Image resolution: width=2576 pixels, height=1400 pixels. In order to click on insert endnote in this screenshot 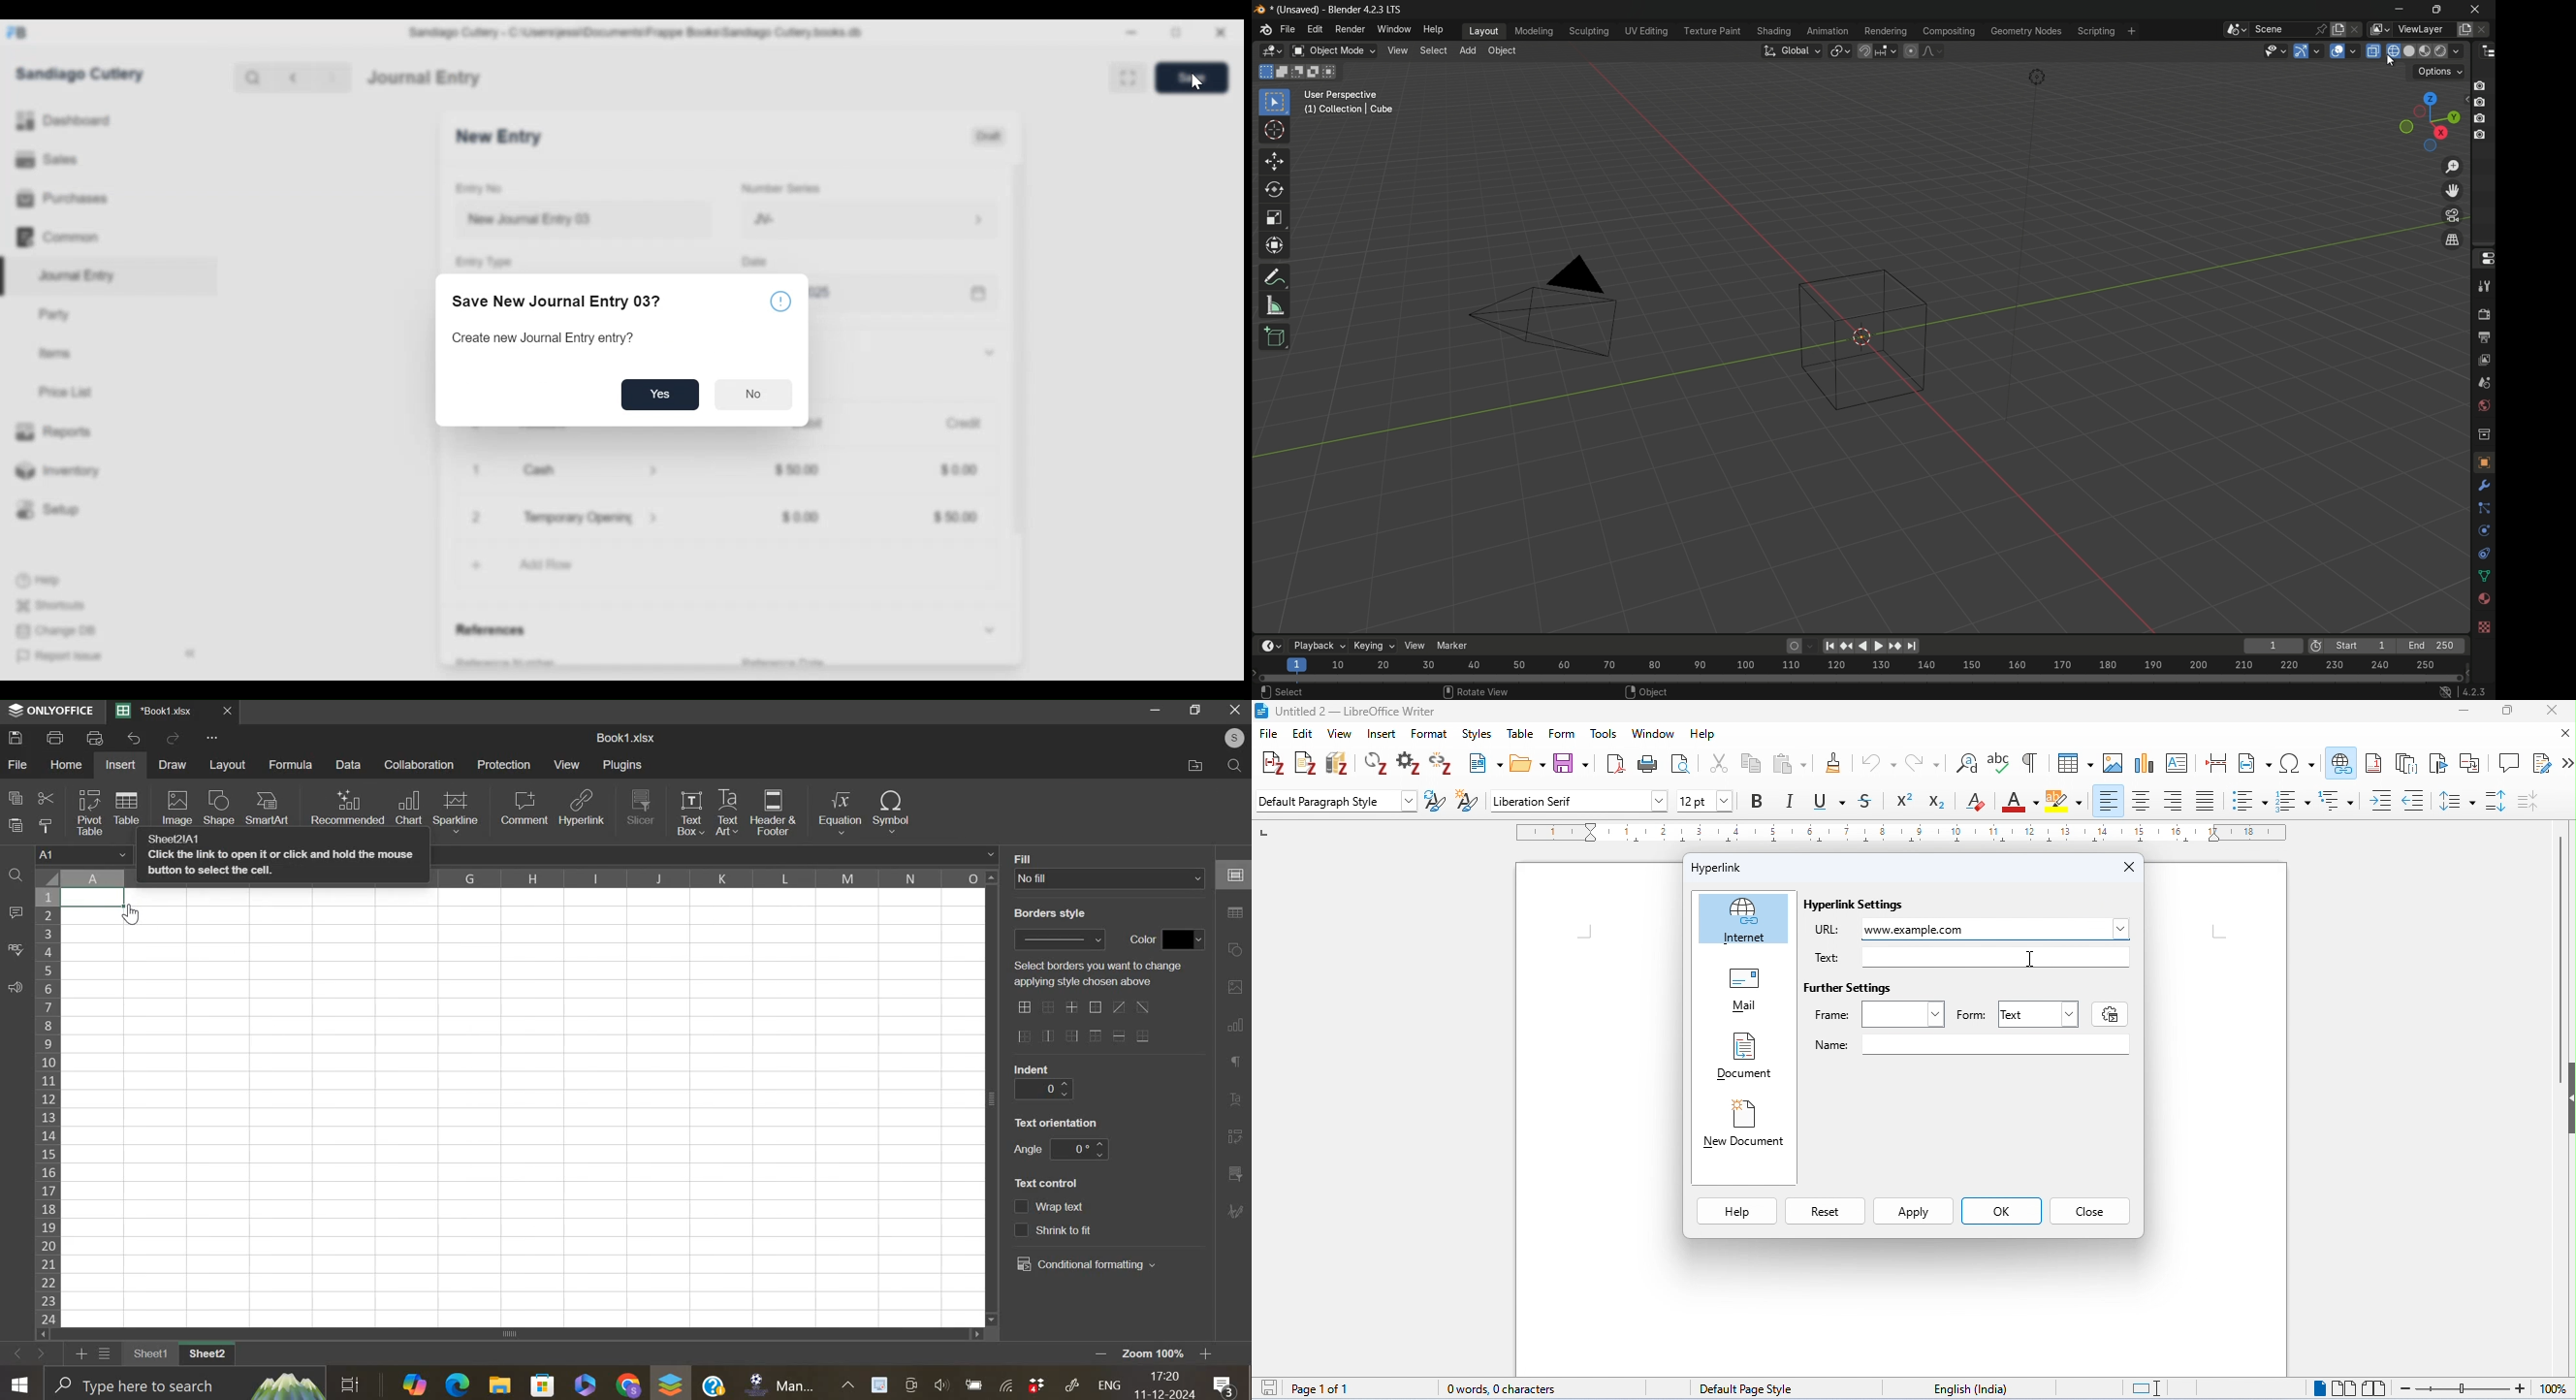, I will do `click(2408, 763)`.